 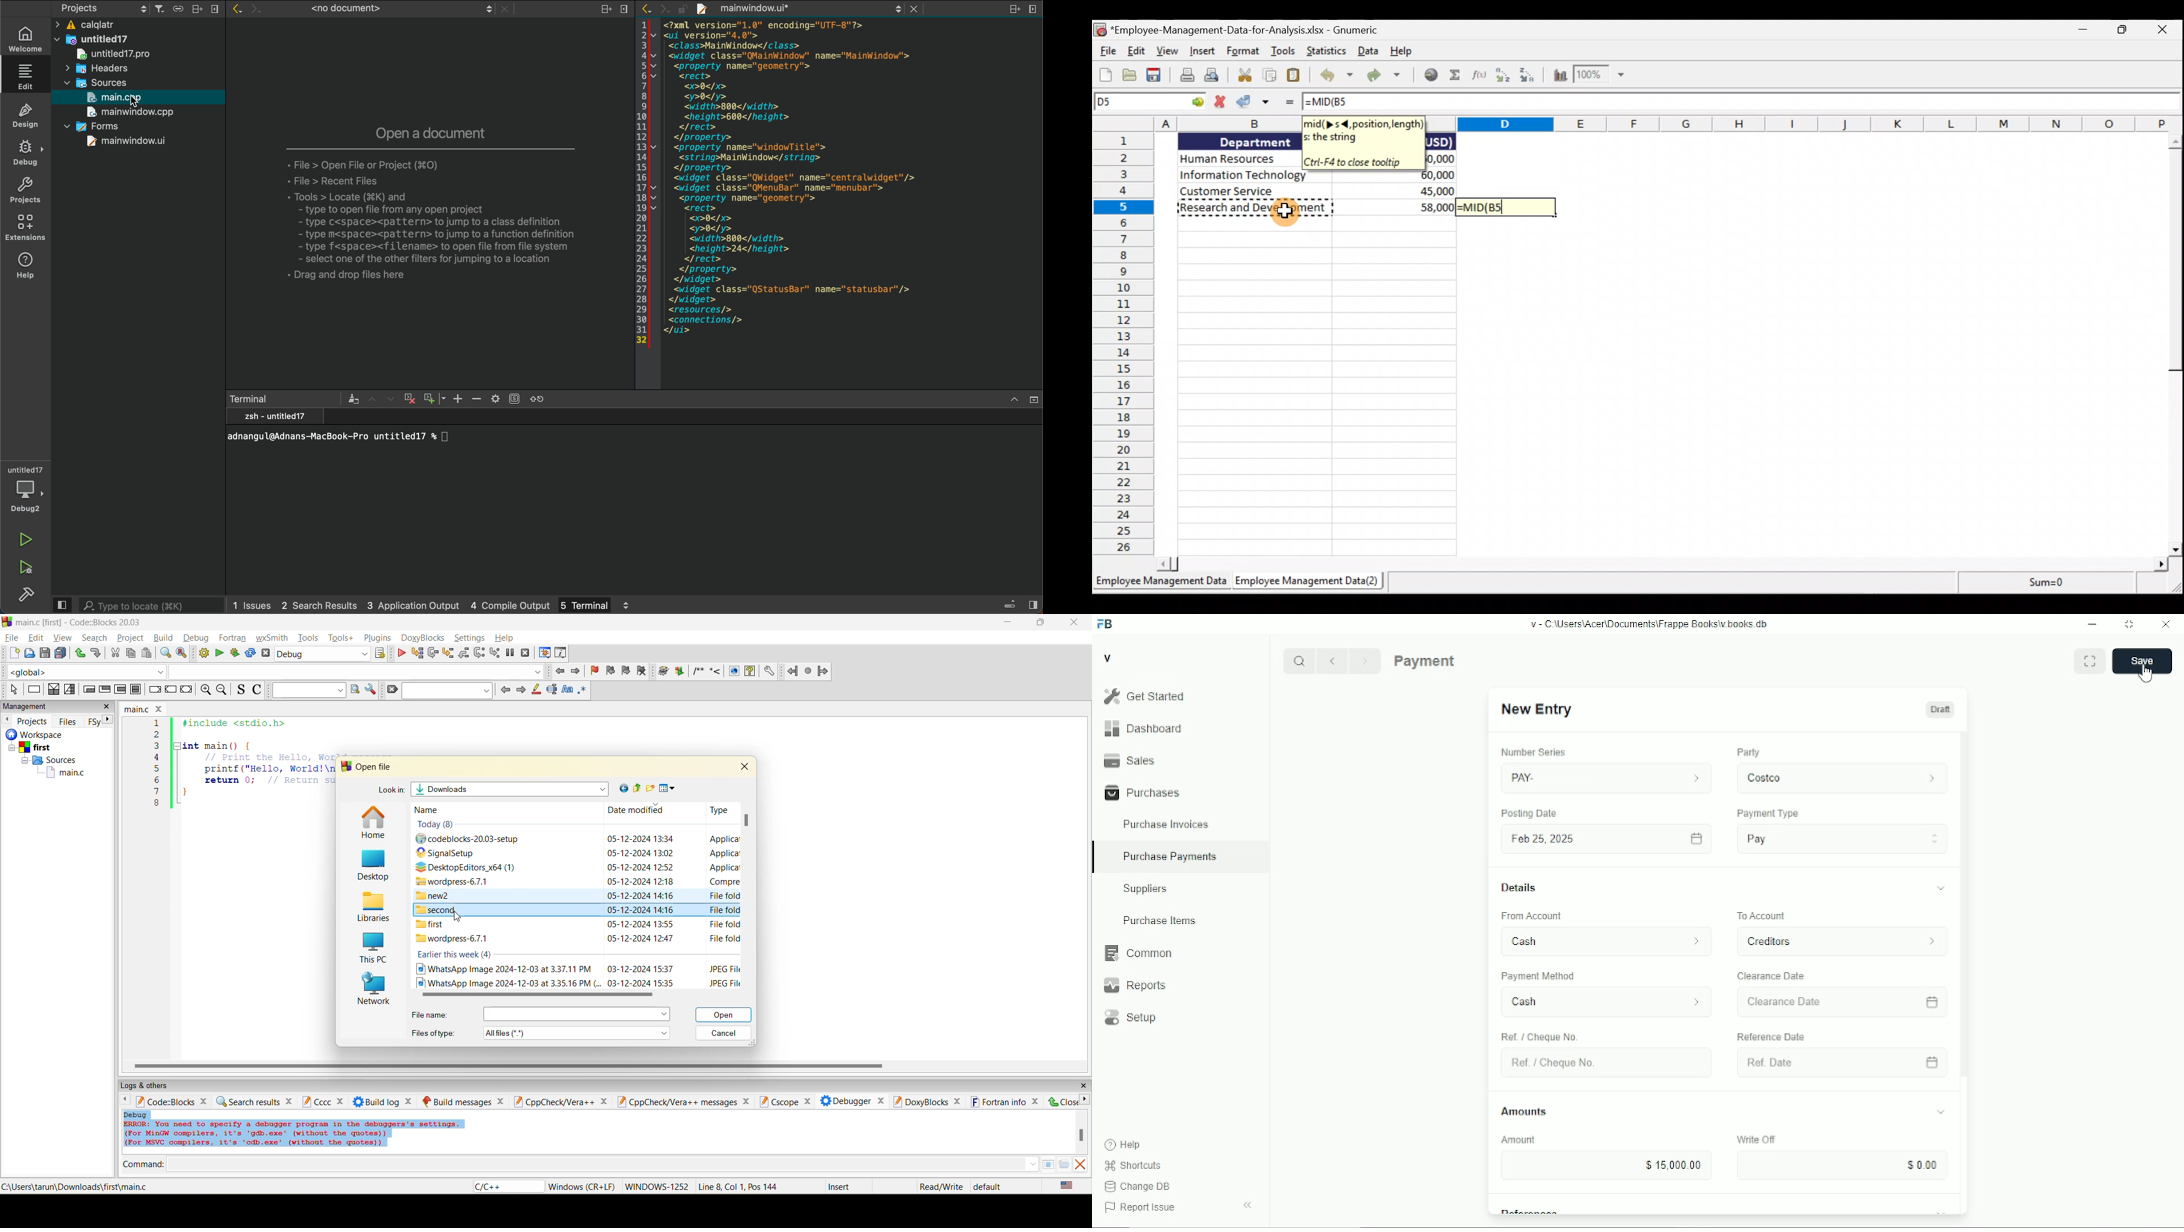 I want to click on return 0, so click(x=269, y=780).